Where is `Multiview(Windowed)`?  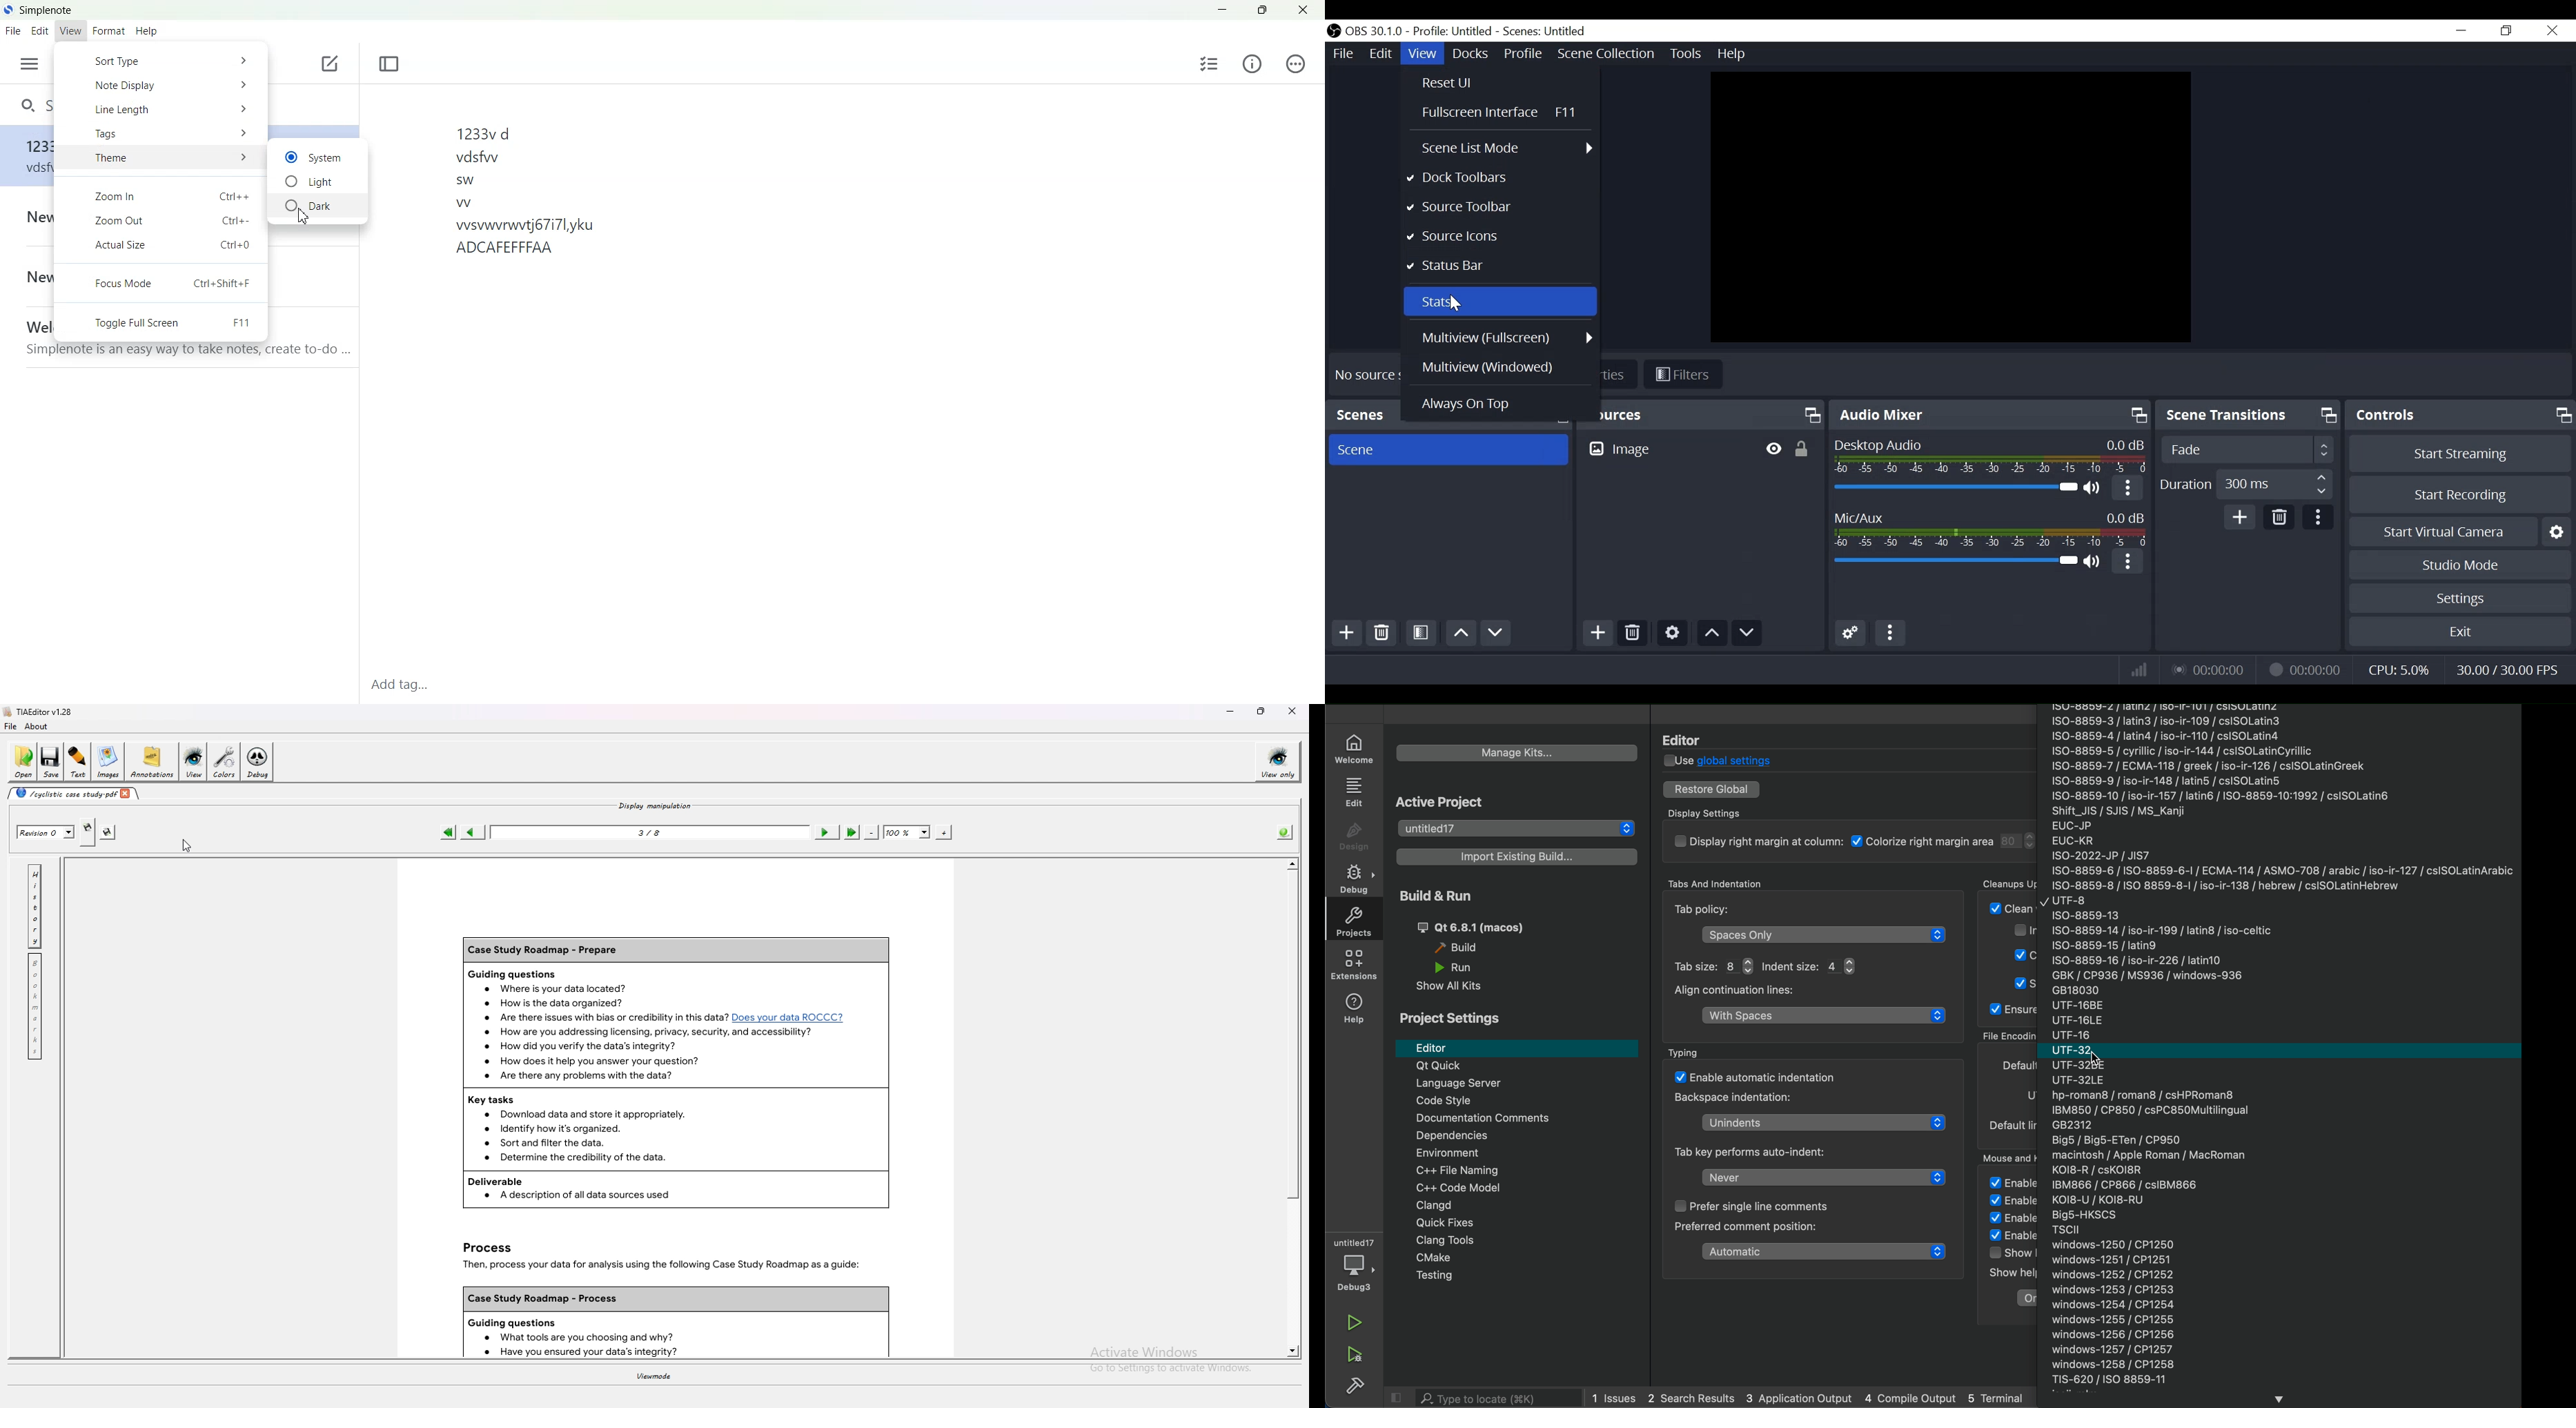 Multiview(Windowed) is located at coordinates (1507, 366).